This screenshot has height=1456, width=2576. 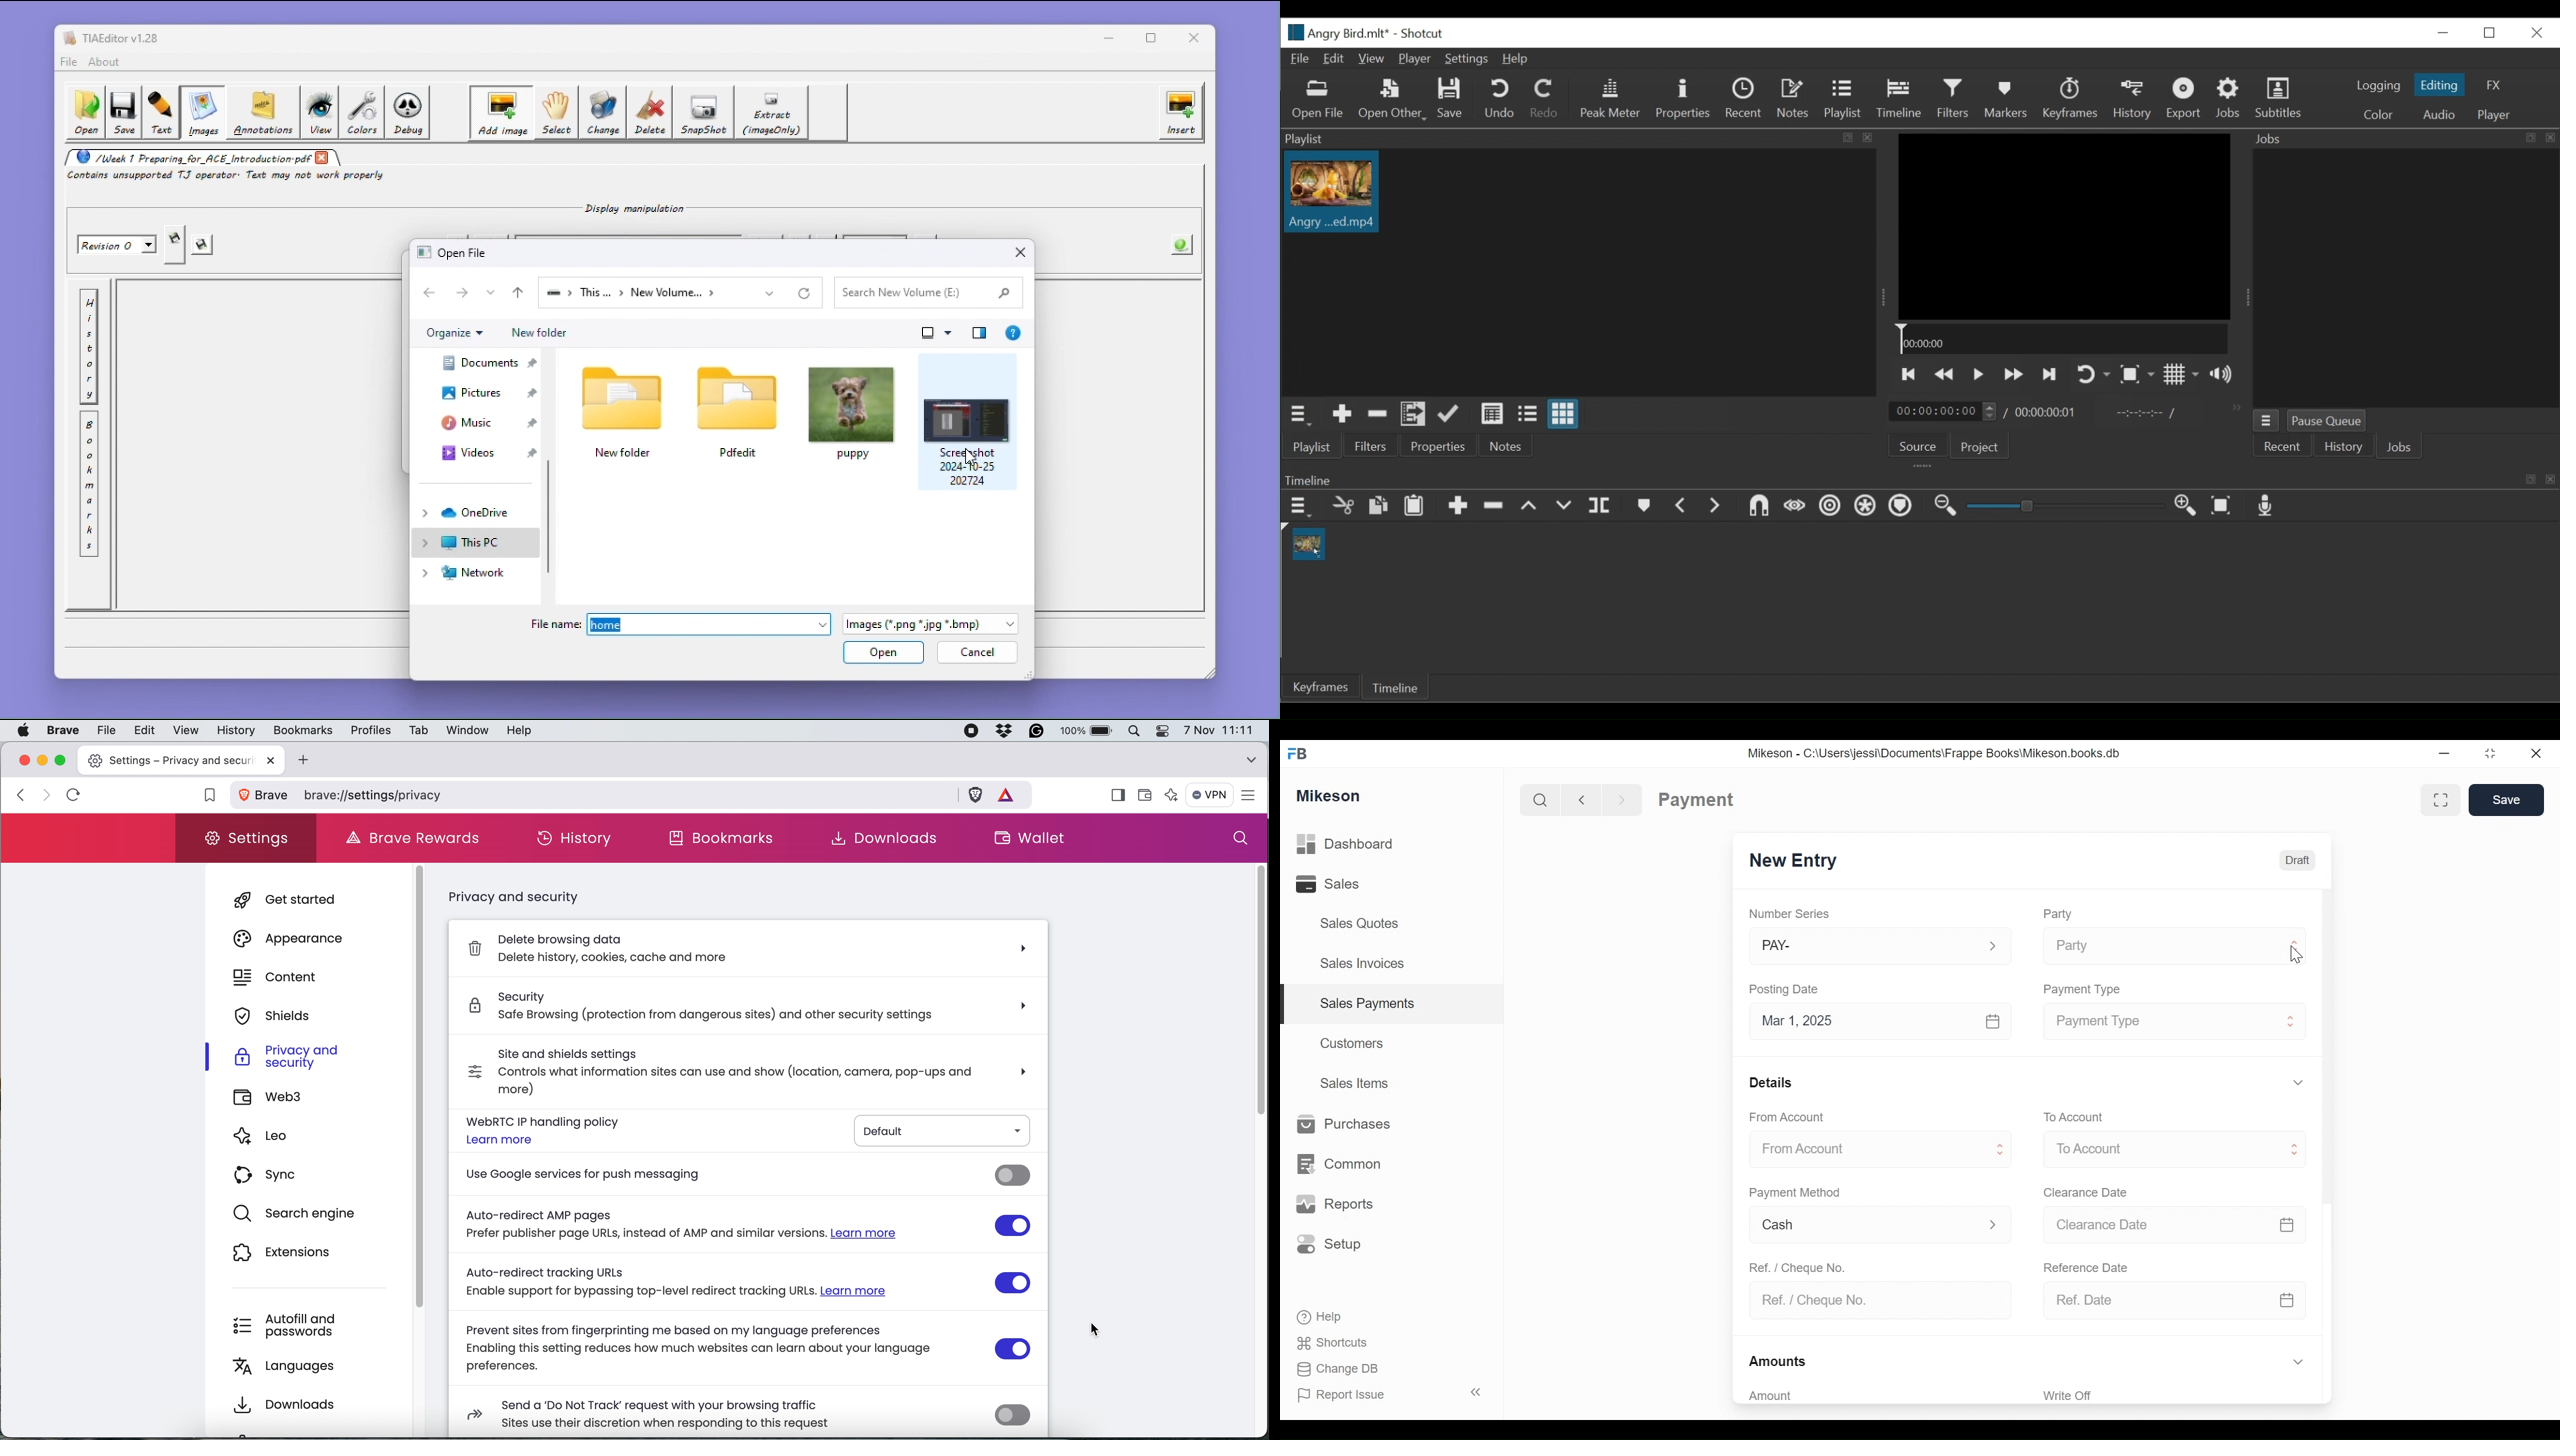 I want to click on FB, so click(x=1301, y=751).